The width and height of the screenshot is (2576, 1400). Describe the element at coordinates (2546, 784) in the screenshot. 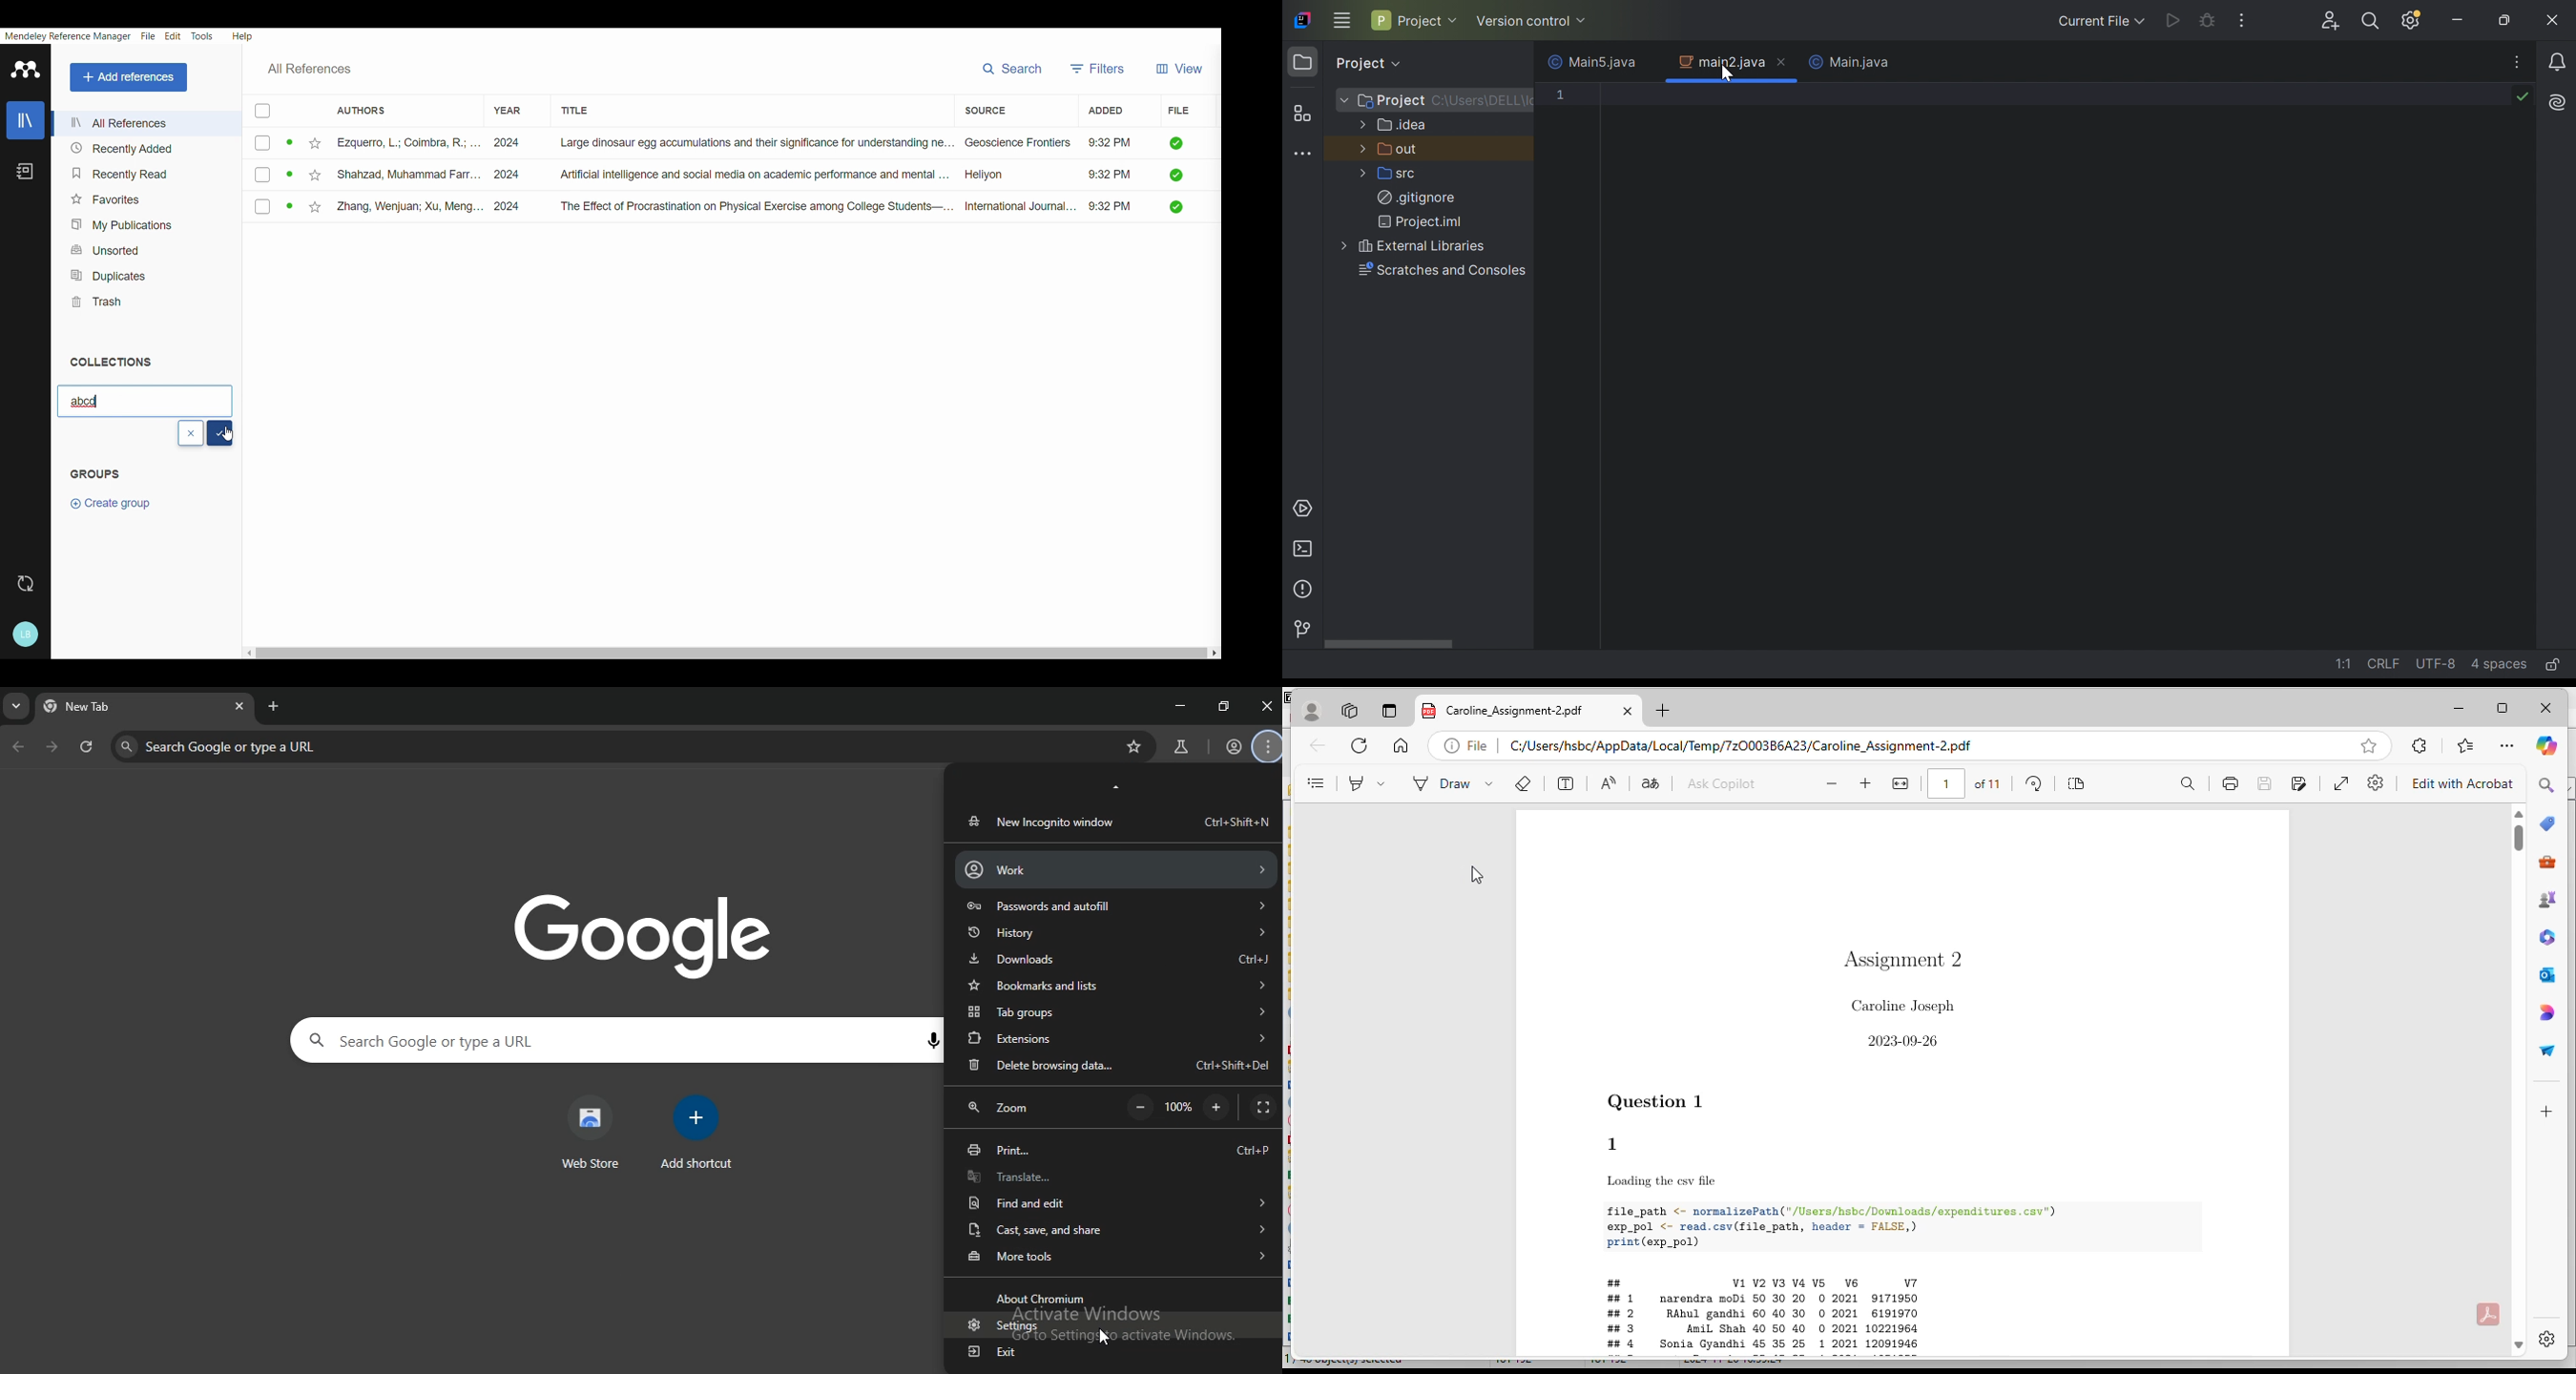

I see `search` at that location.